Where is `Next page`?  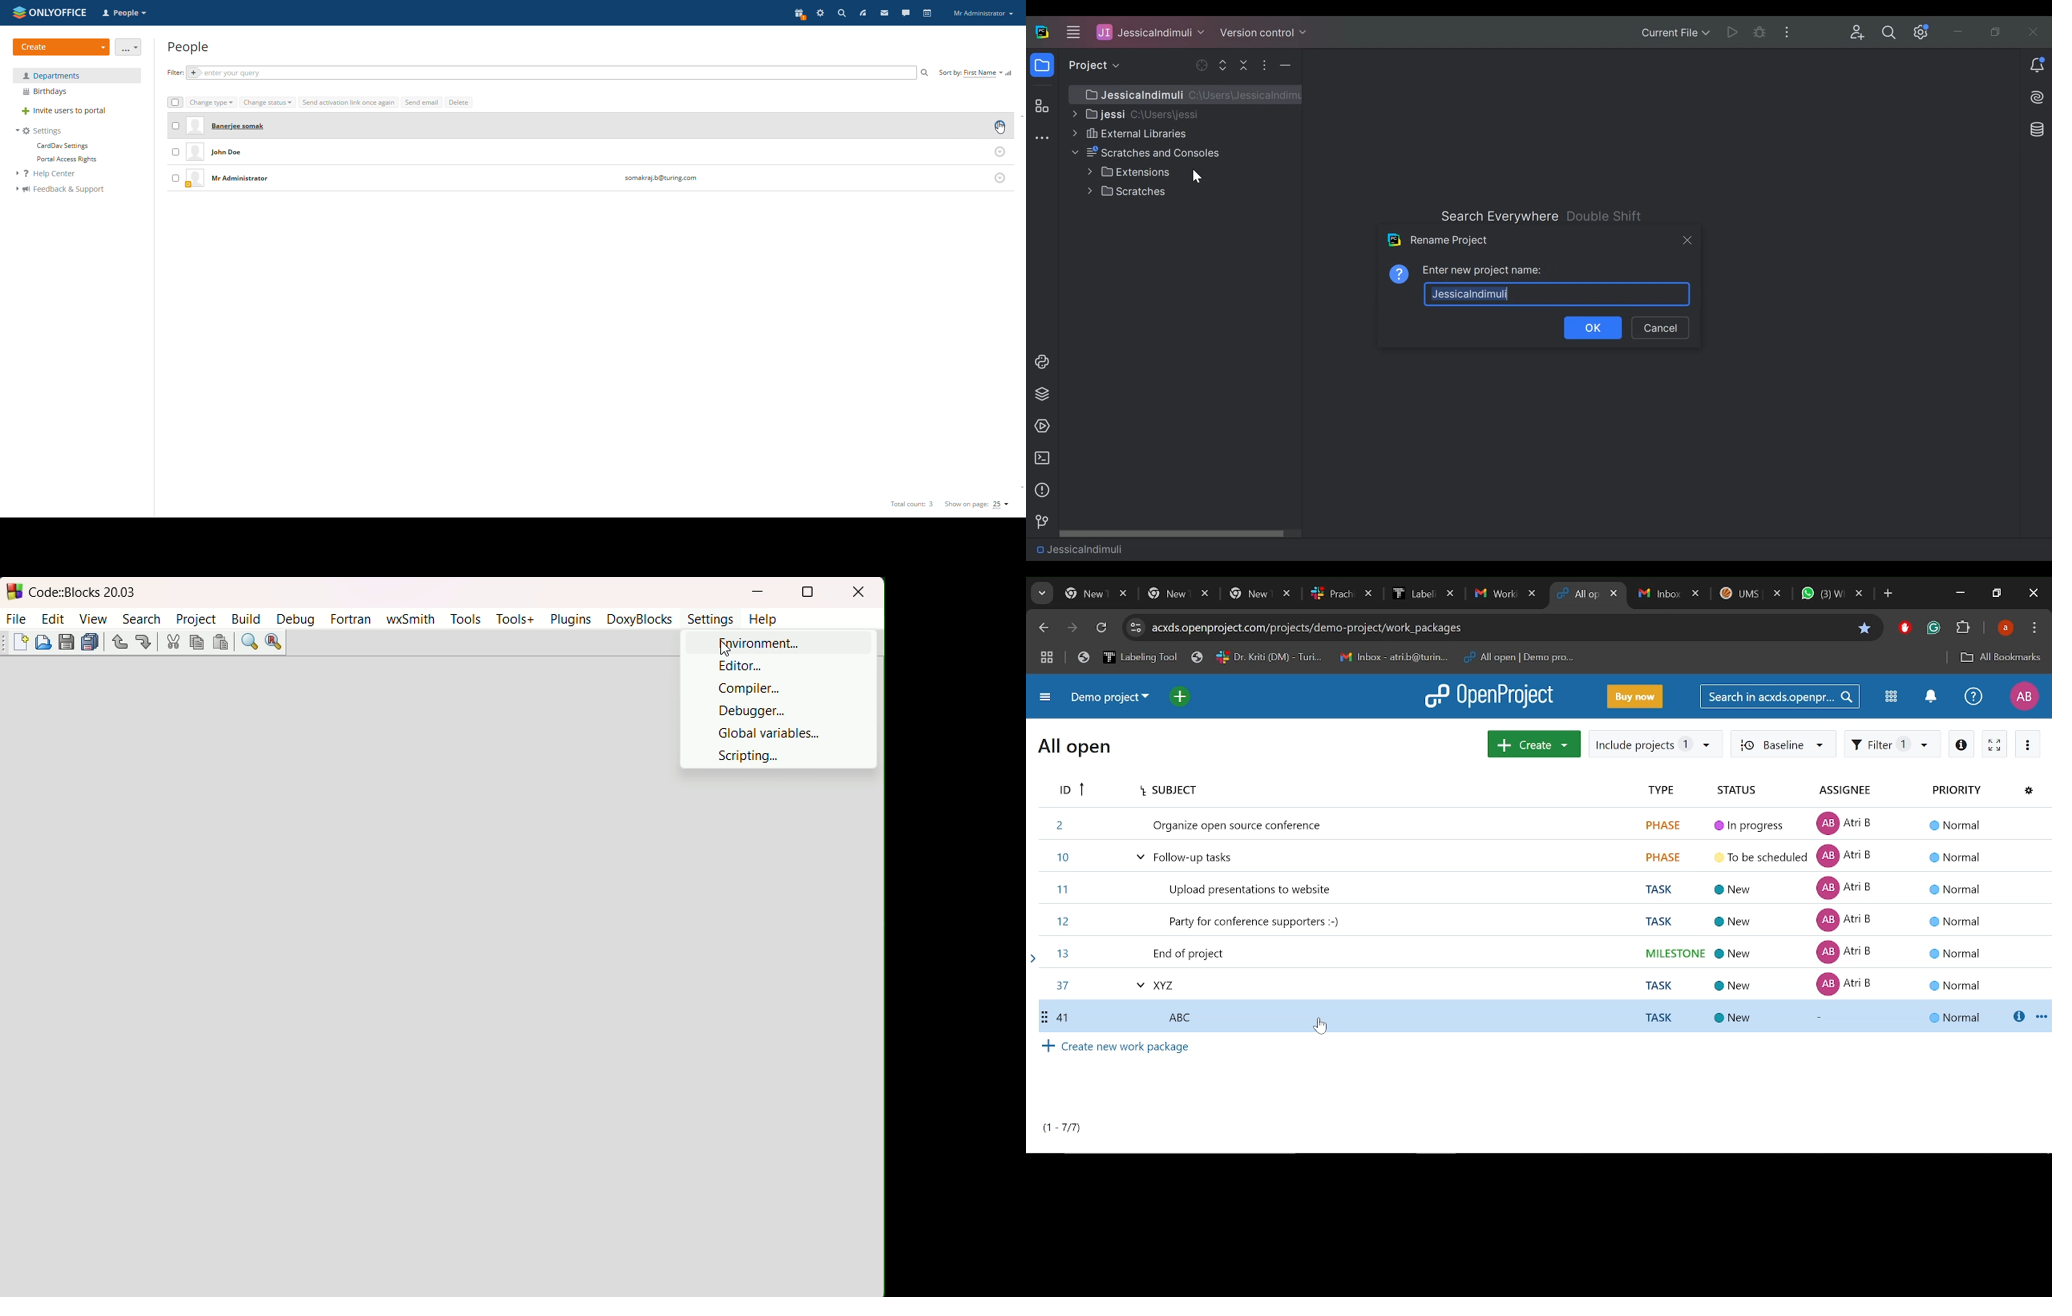 Next page is located at coordinates (1074, 629).